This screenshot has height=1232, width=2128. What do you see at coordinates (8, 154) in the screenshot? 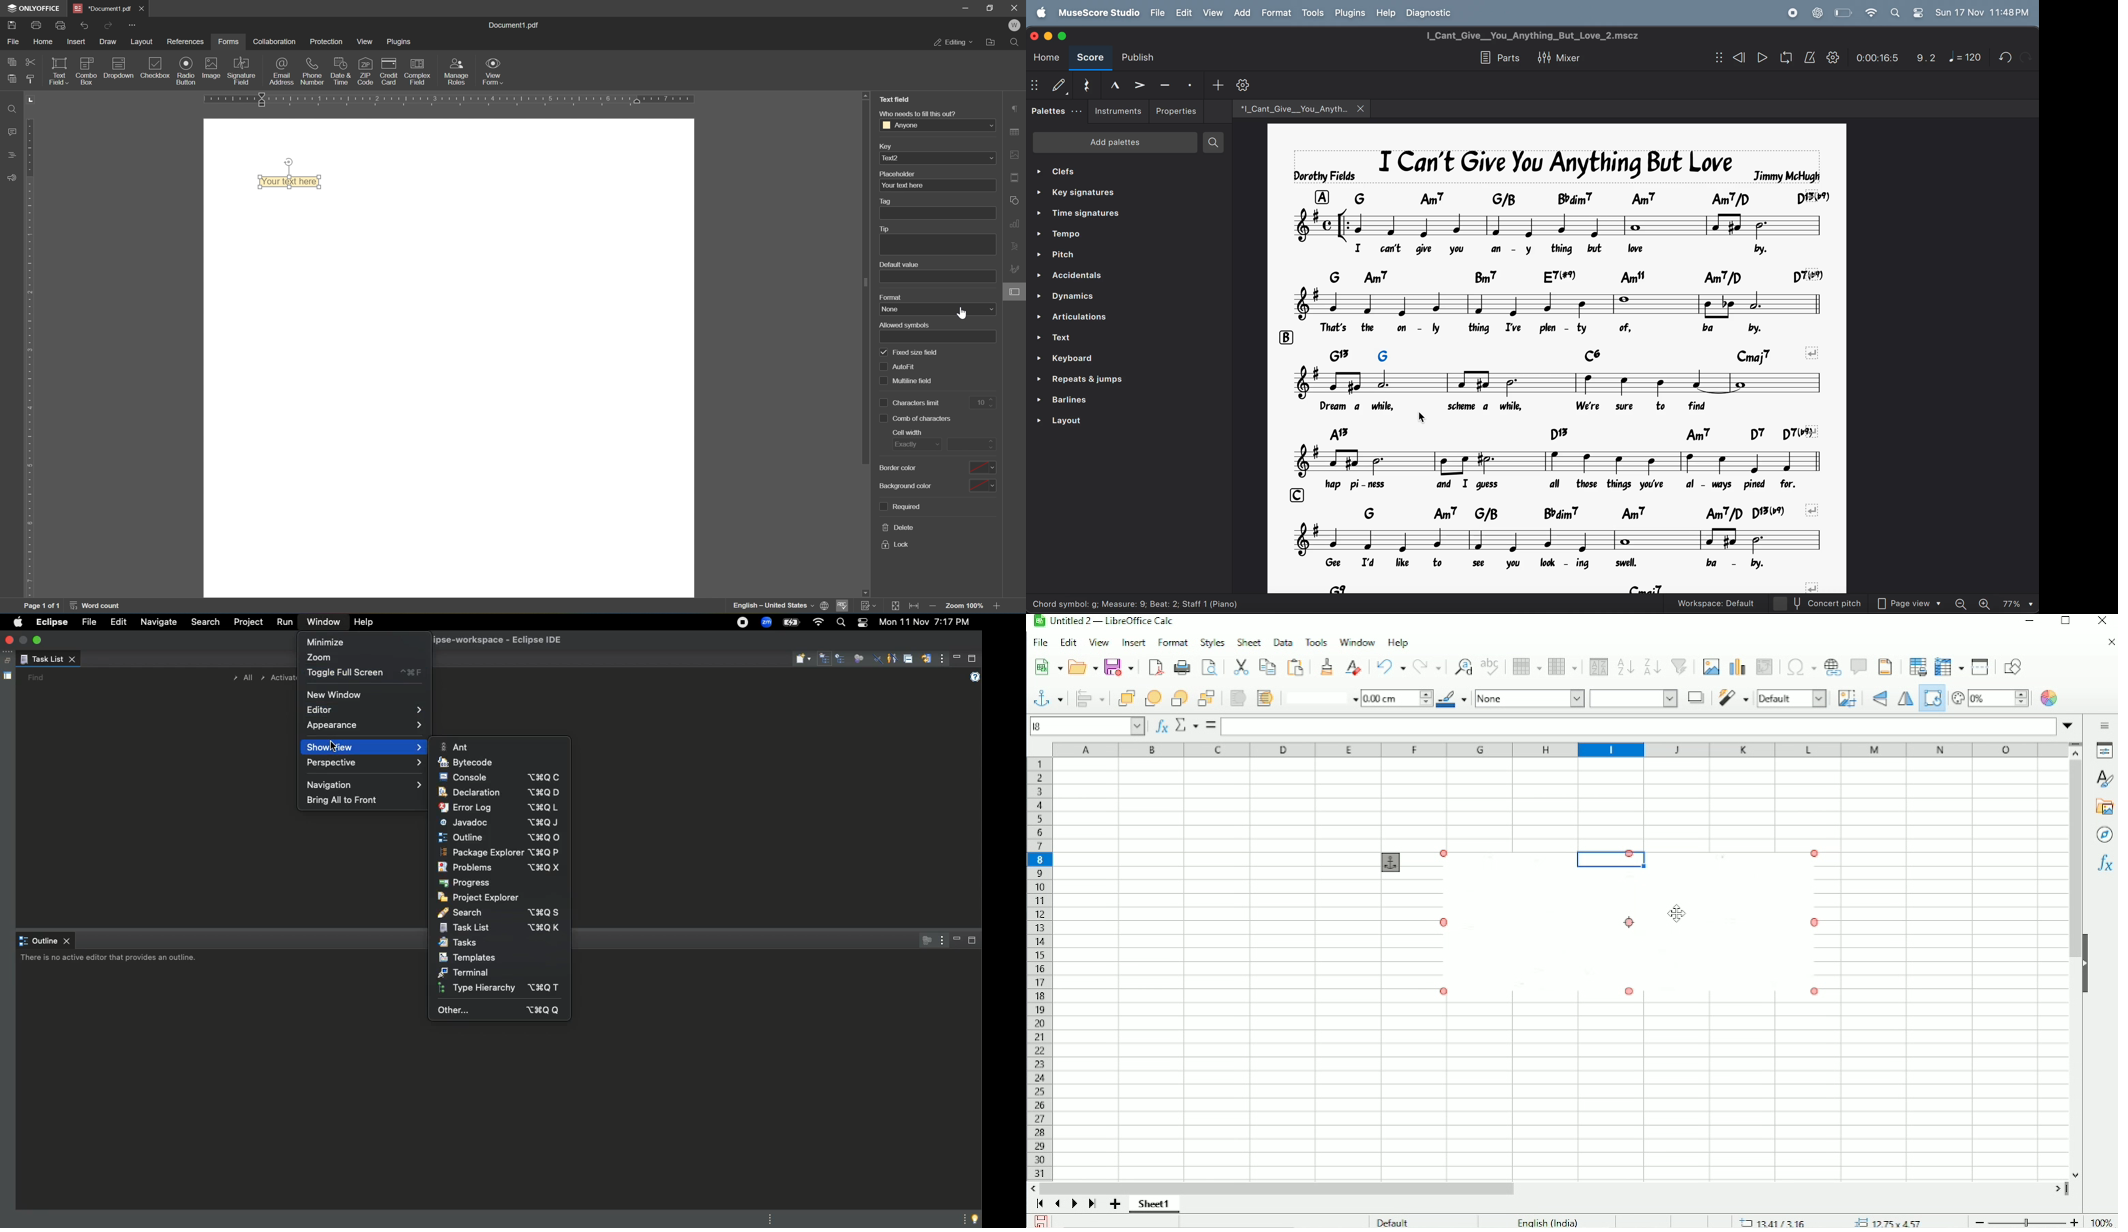
I see `headings` at bounding box center [8, 154].